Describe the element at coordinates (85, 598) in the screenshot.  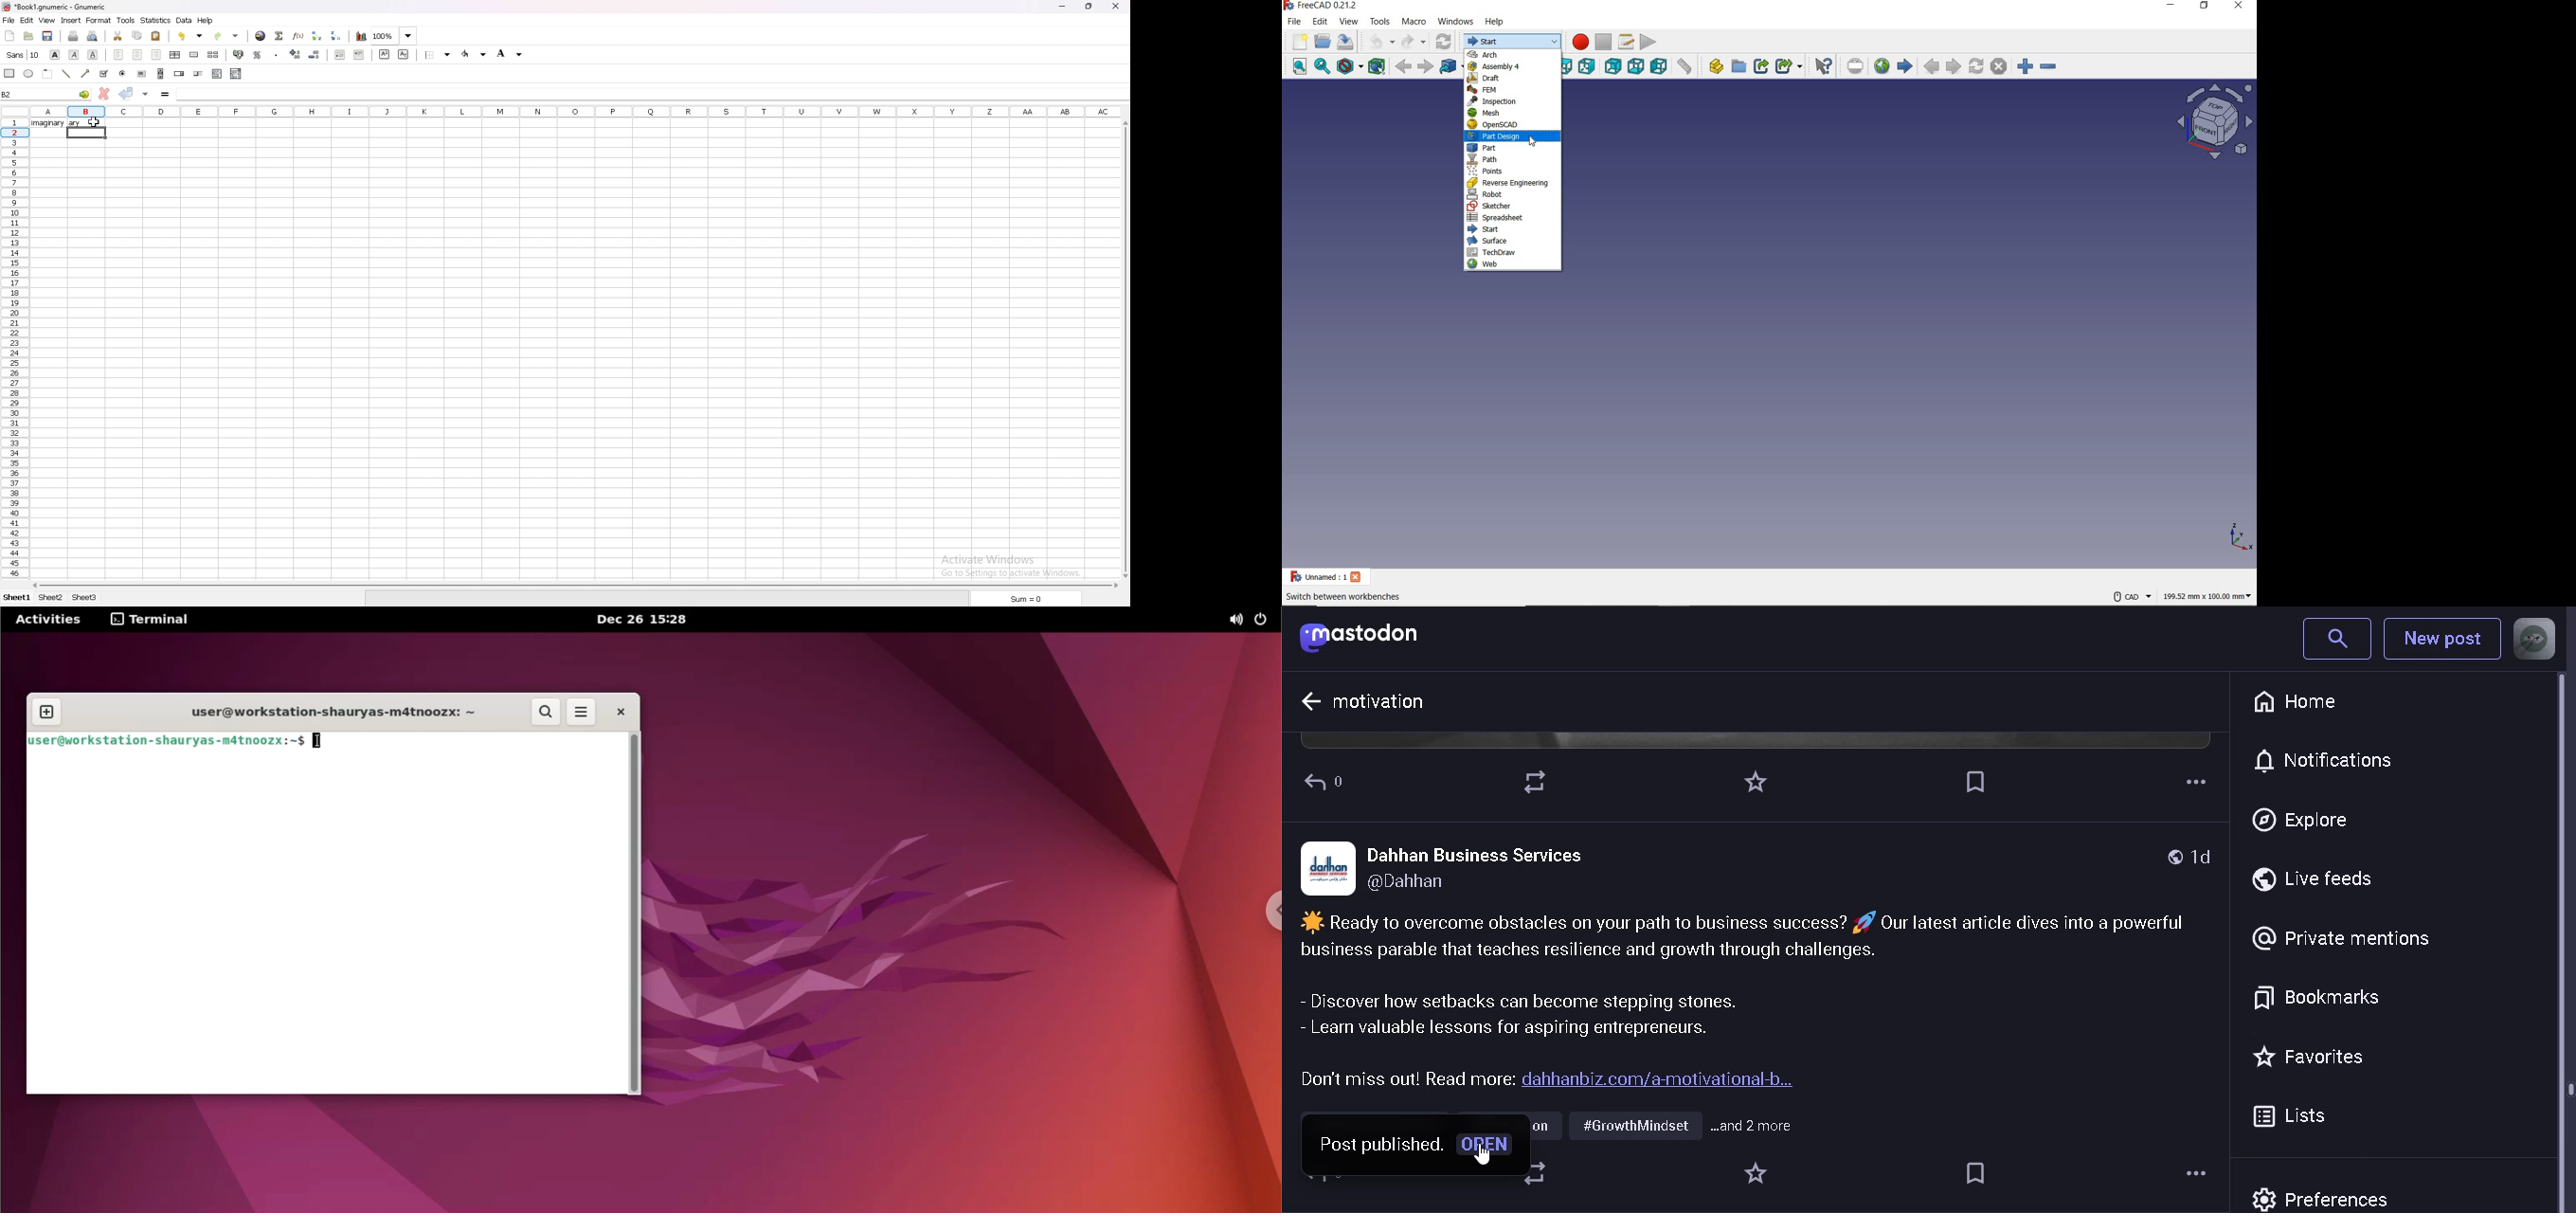
I see `sheet 3` at that location.